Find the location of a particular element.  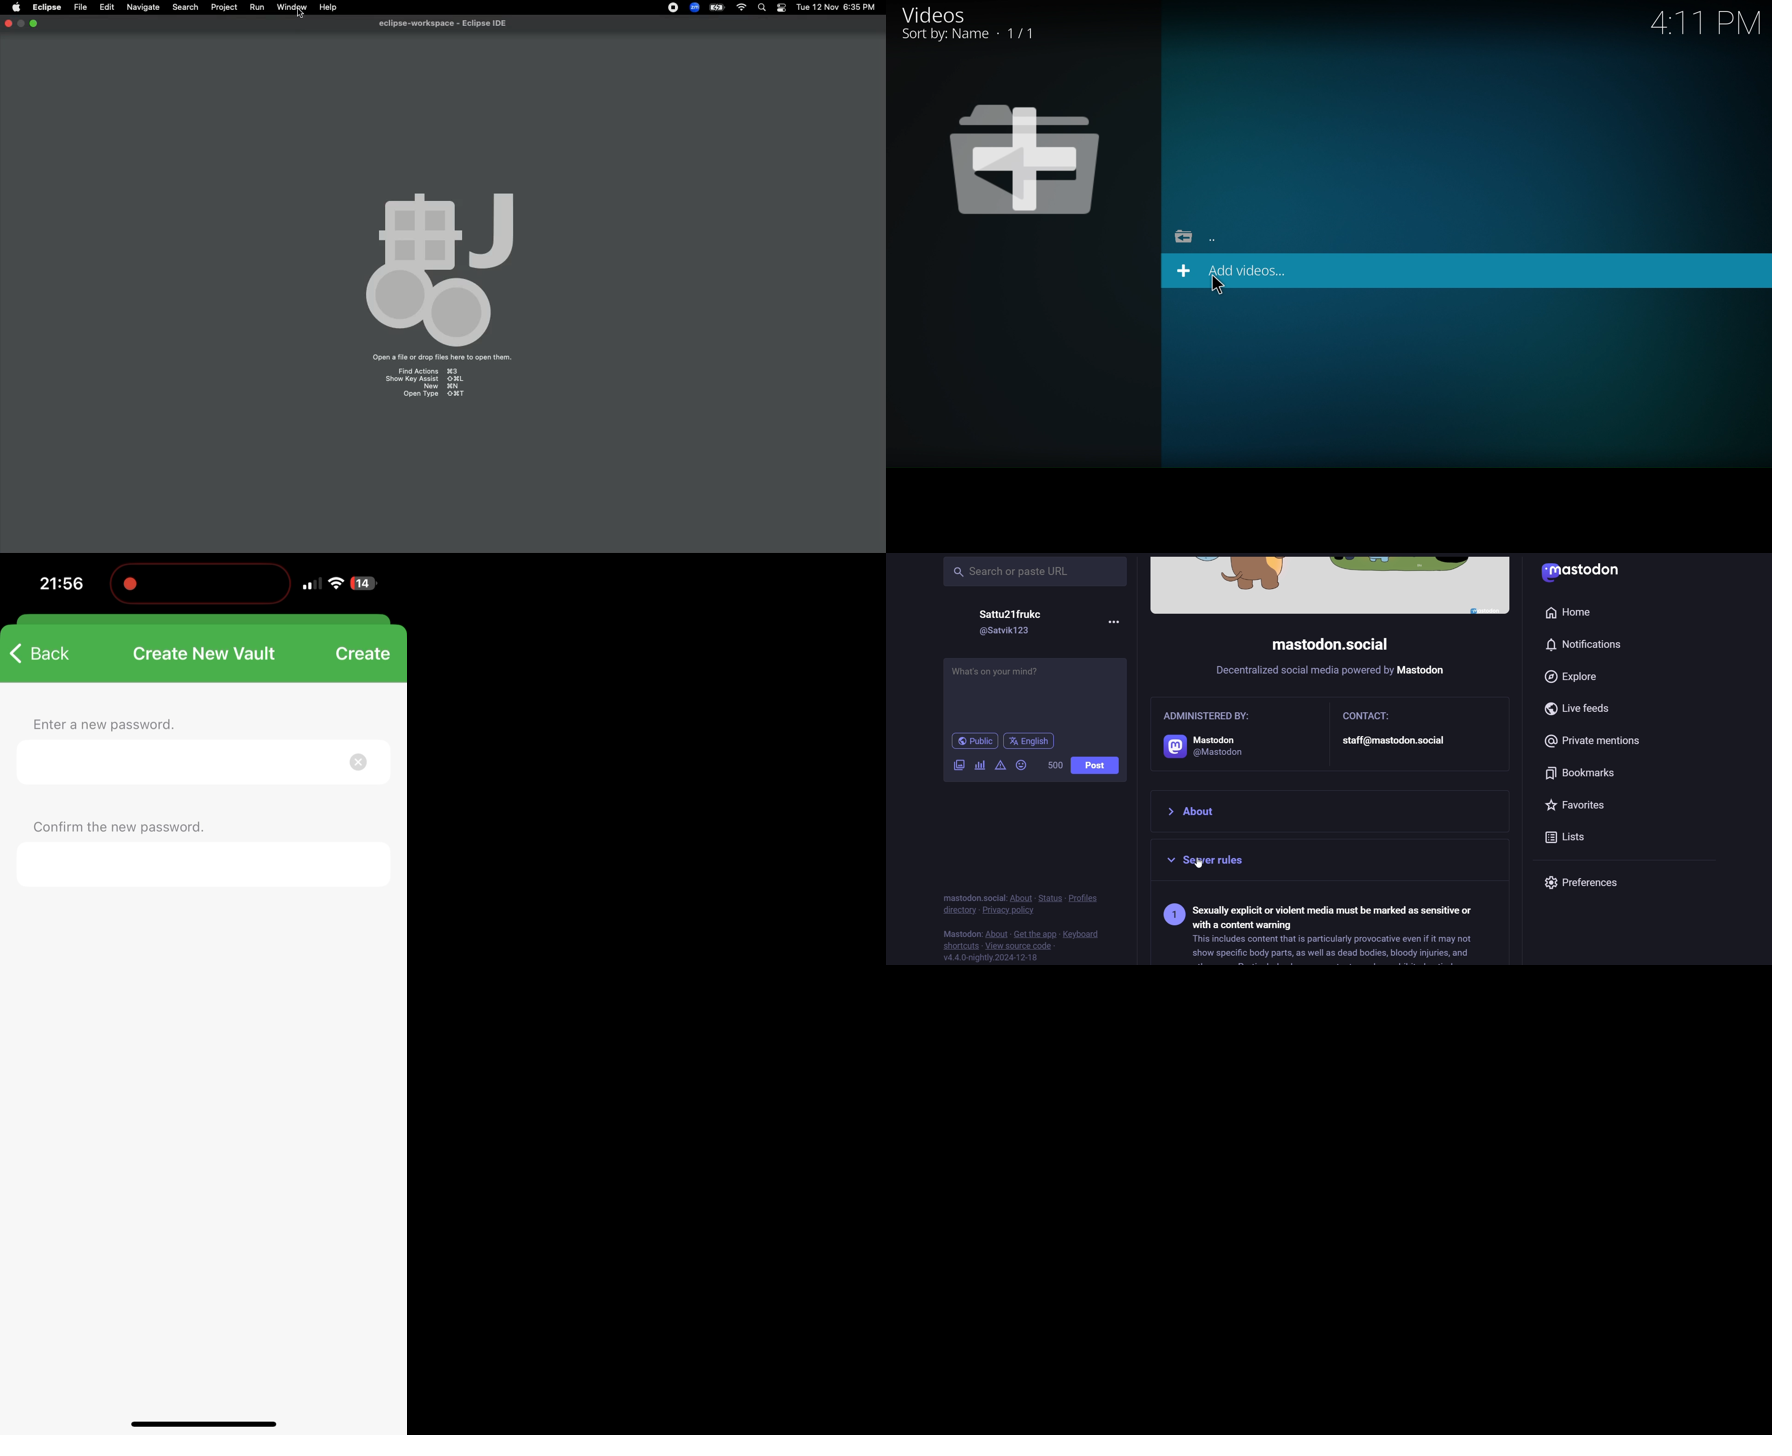

Navigate is located at coordinates (144, 7).